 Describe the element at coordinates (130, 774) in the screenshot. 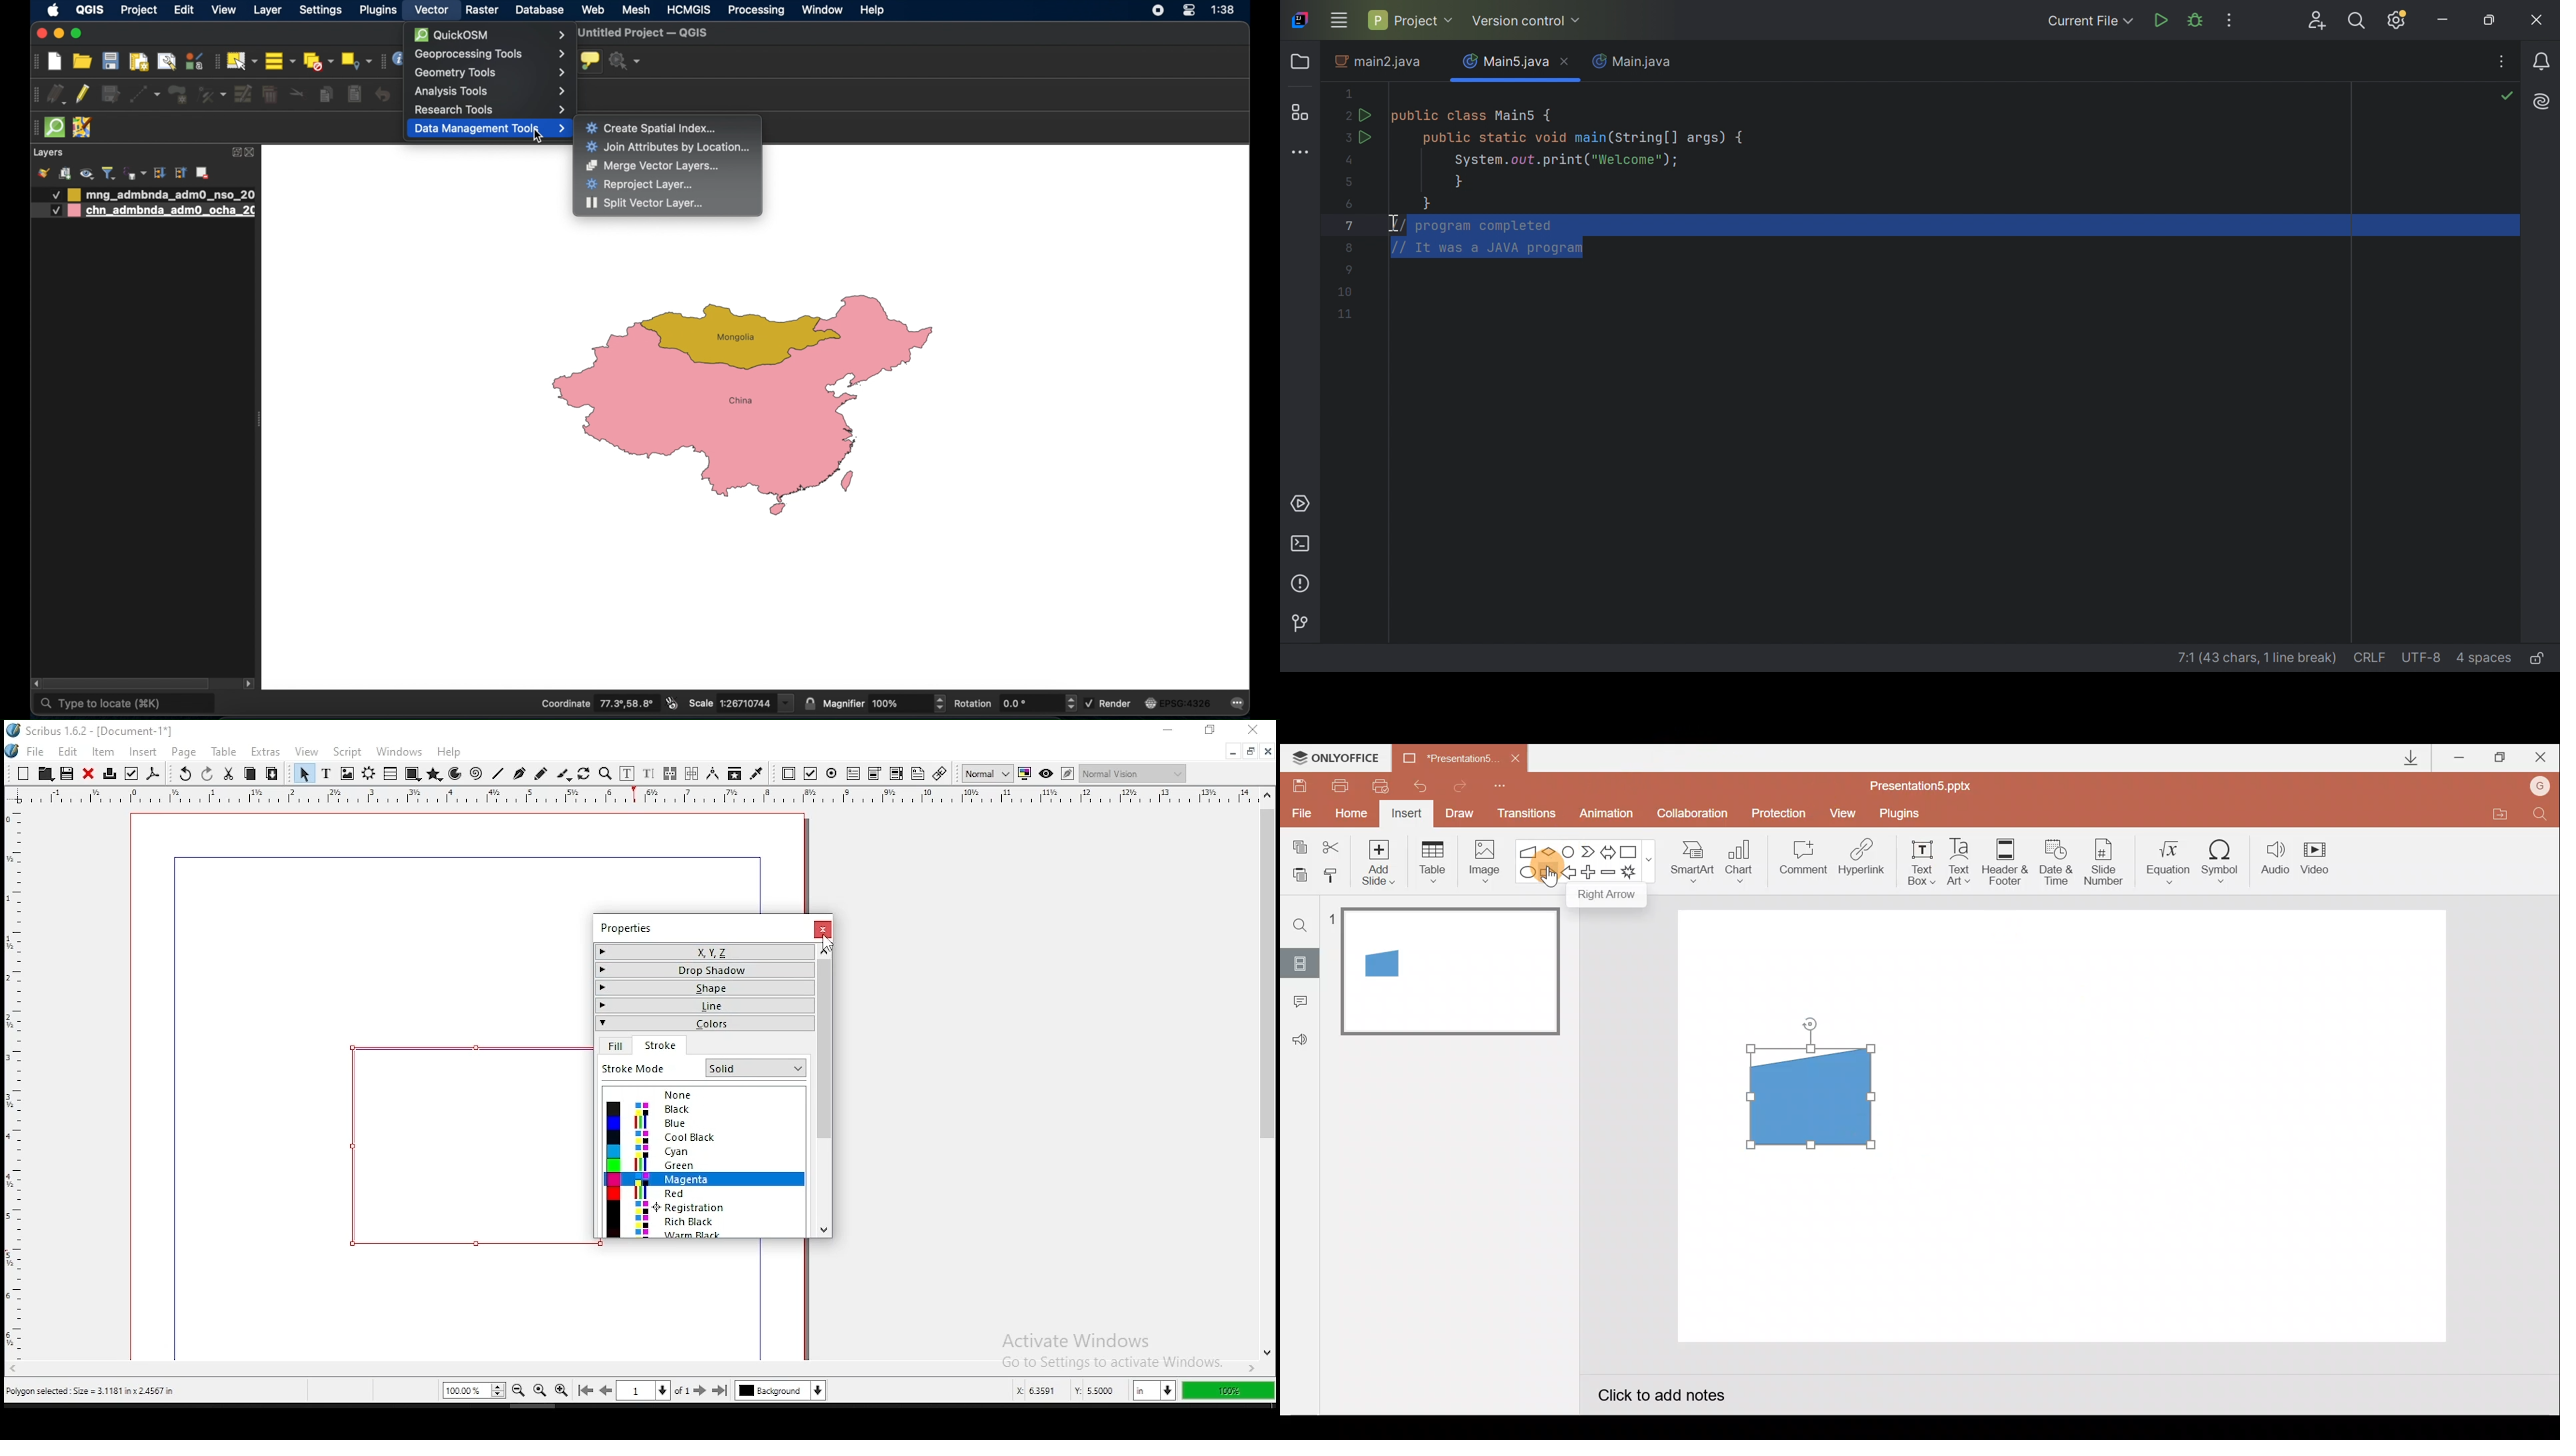

I see `preflight verifier` at that location.